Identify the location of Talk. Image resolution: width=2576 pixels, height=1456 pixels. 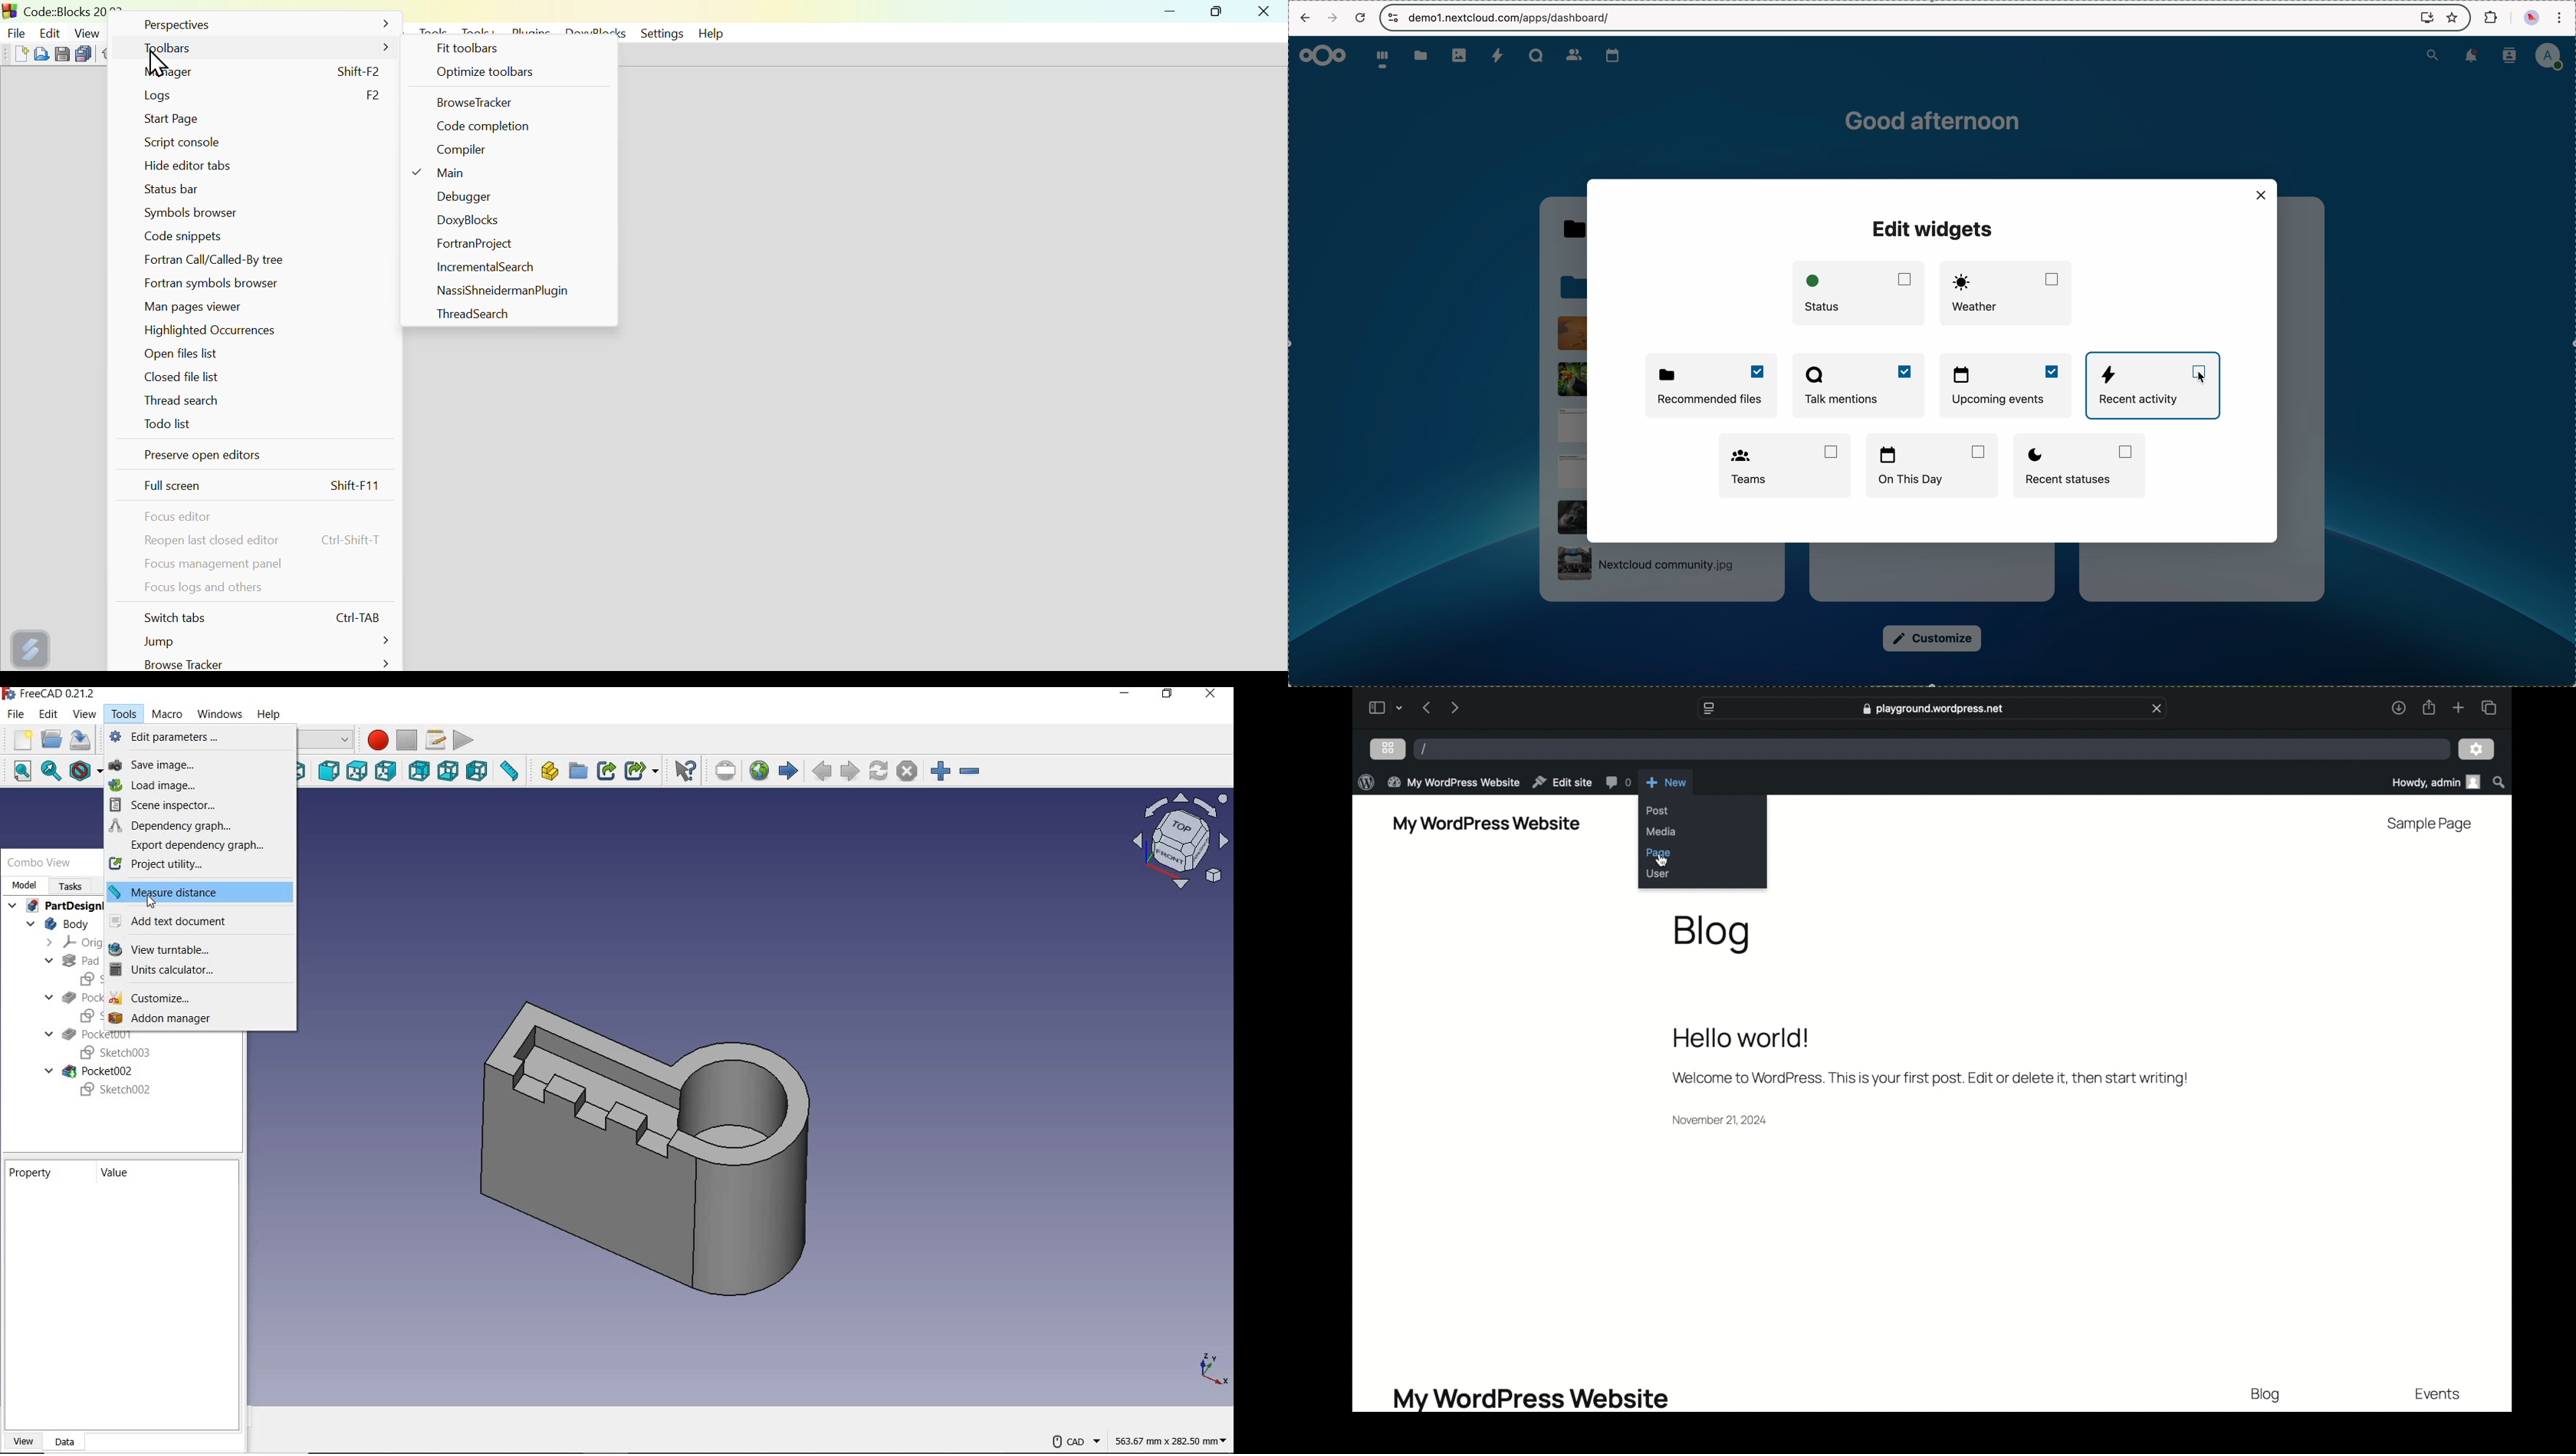
(1534, 54).